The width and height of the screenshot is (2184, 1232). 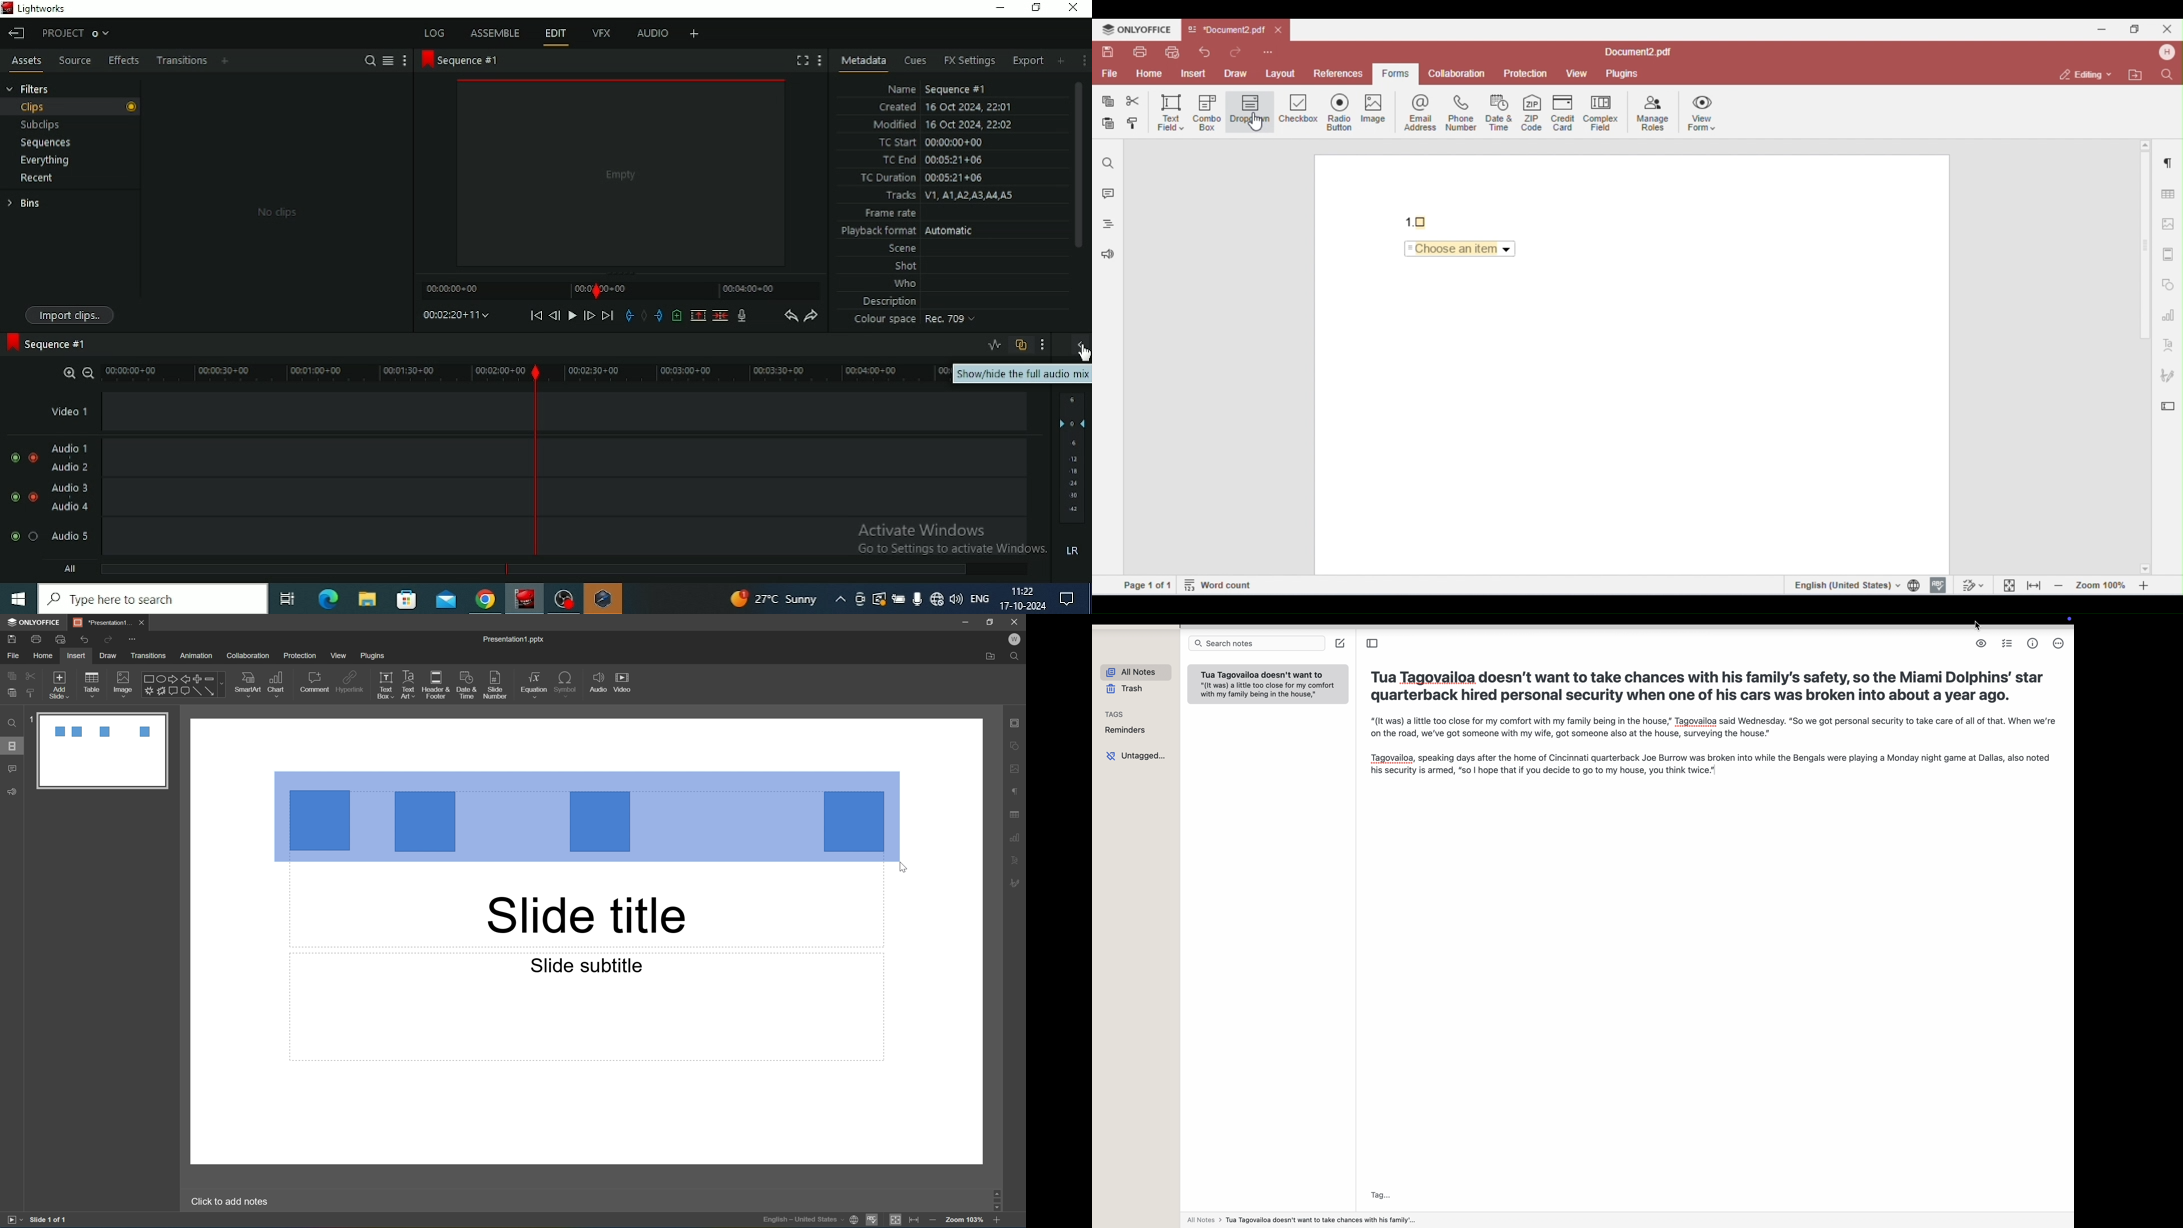 What do you see at coordinates (945, 106) in the screenshot?
I see `Created` at bounding box center [945, 106].